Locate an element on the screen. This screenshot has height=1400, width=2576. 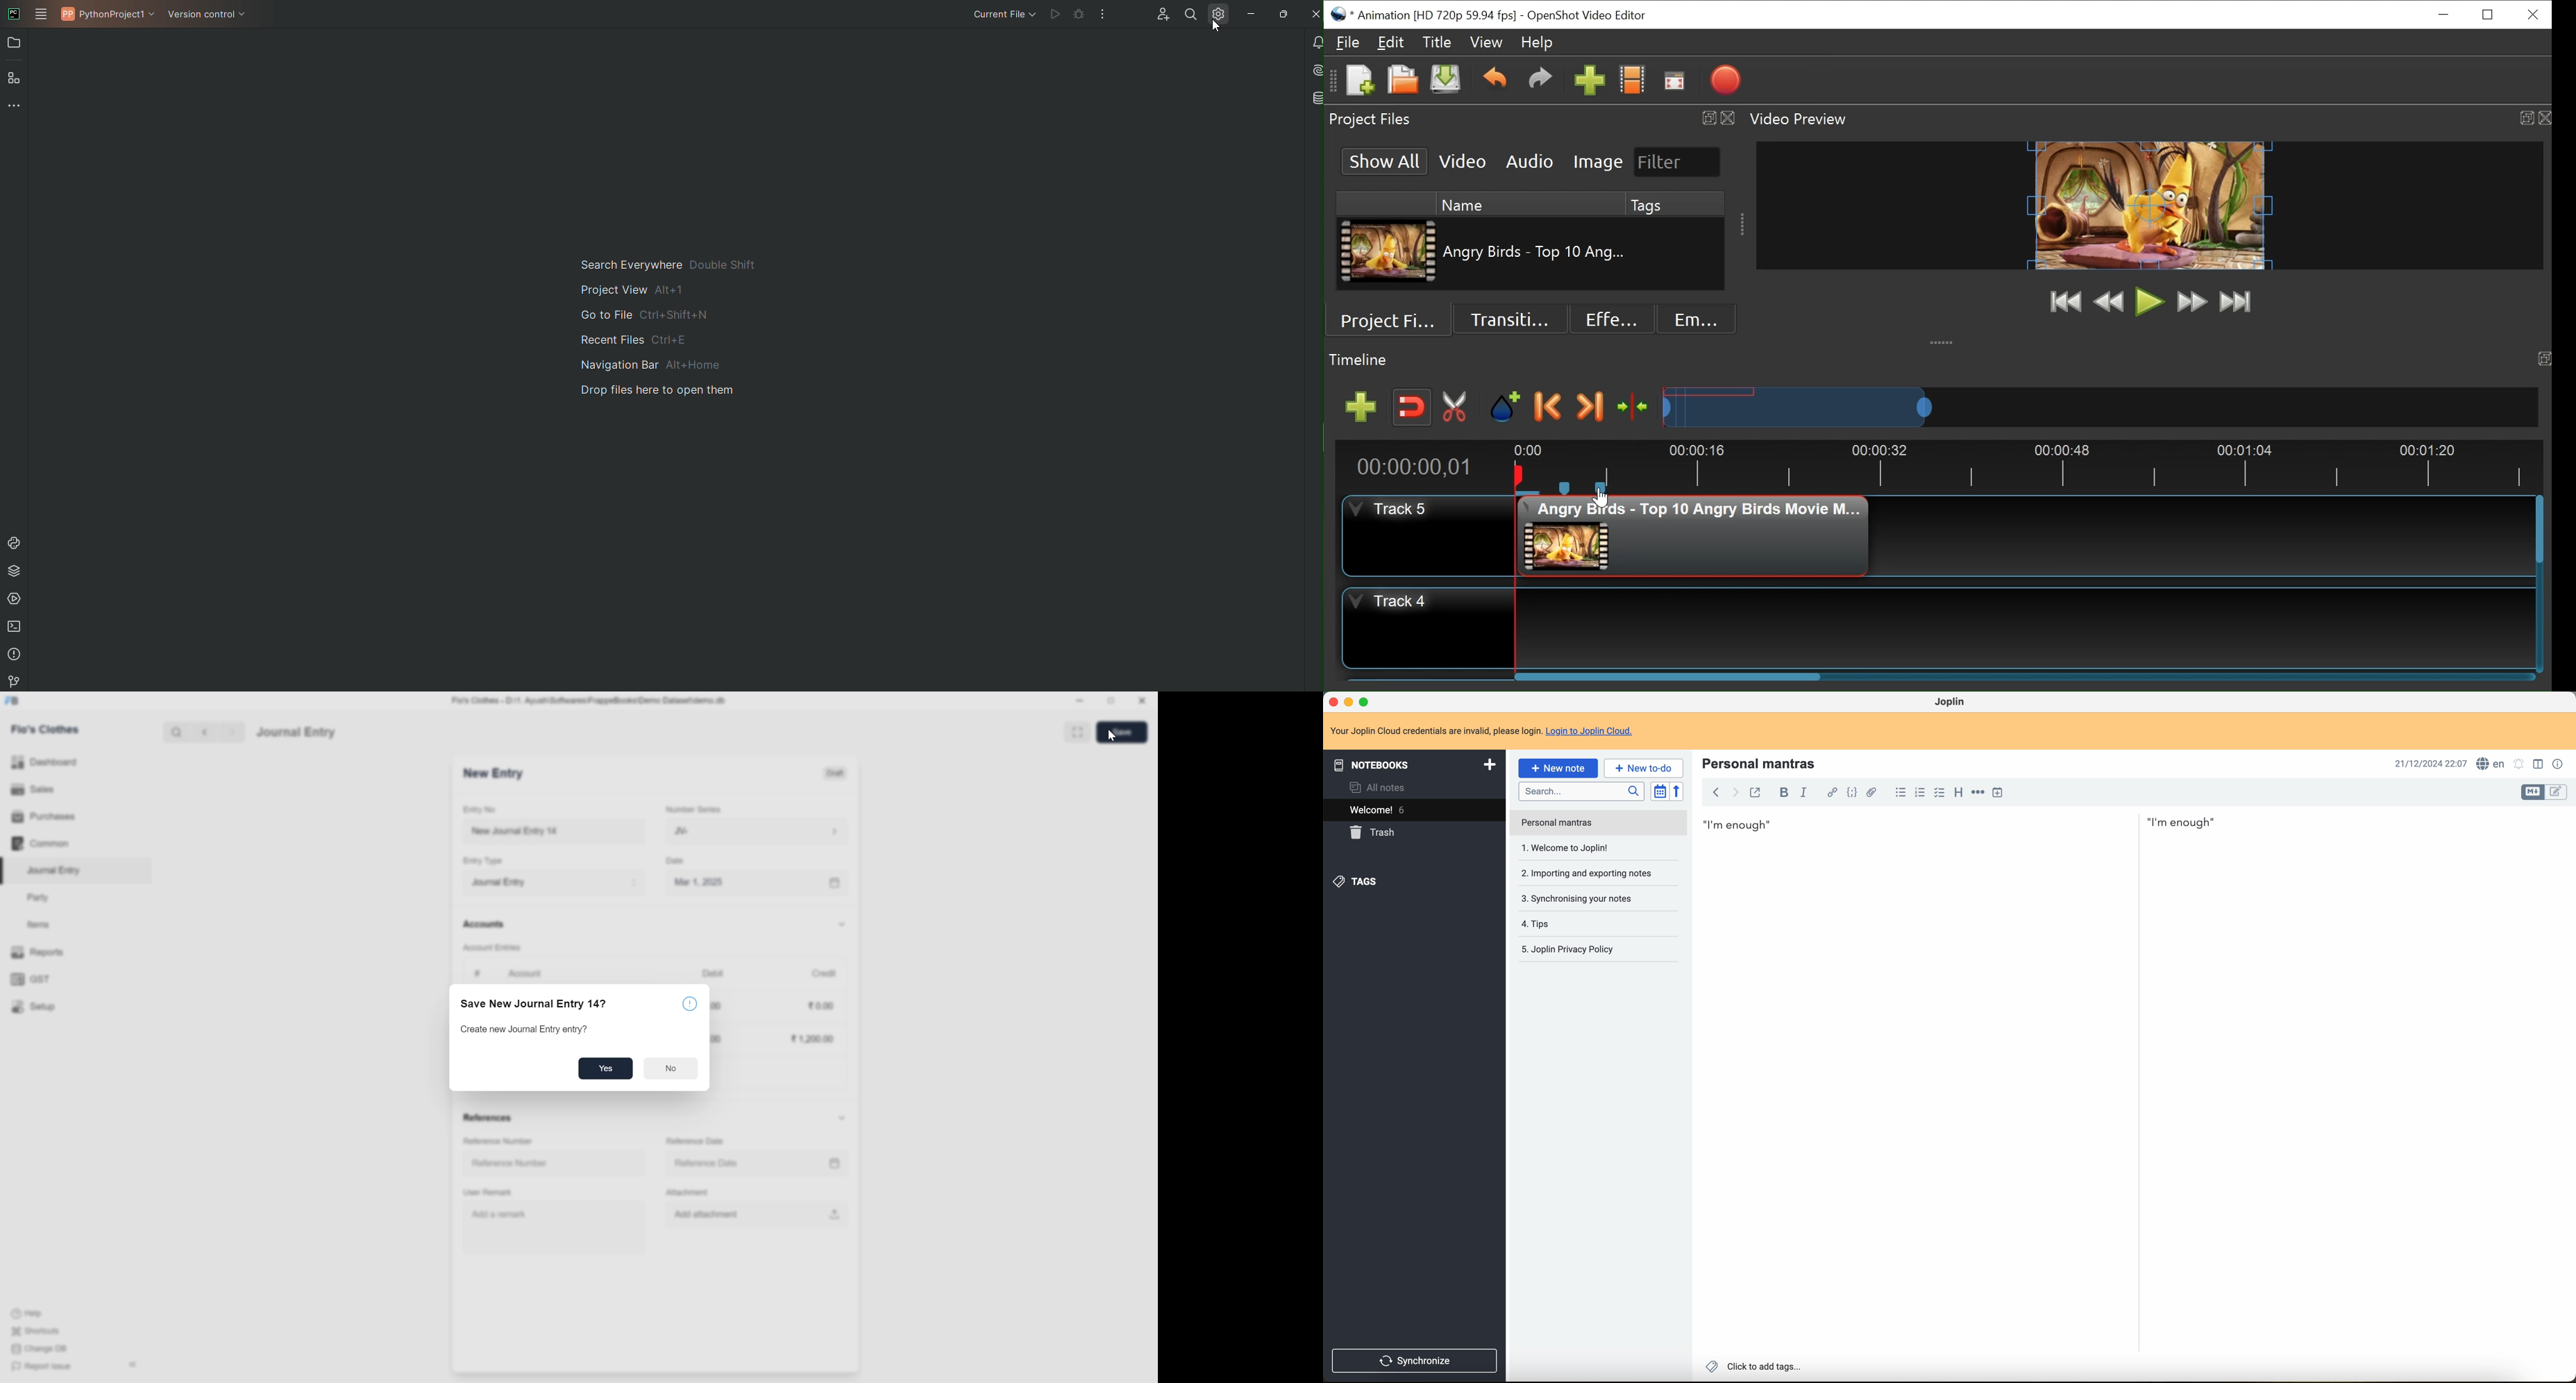
welcome to Joplin is located at coordinates (1567, 824).